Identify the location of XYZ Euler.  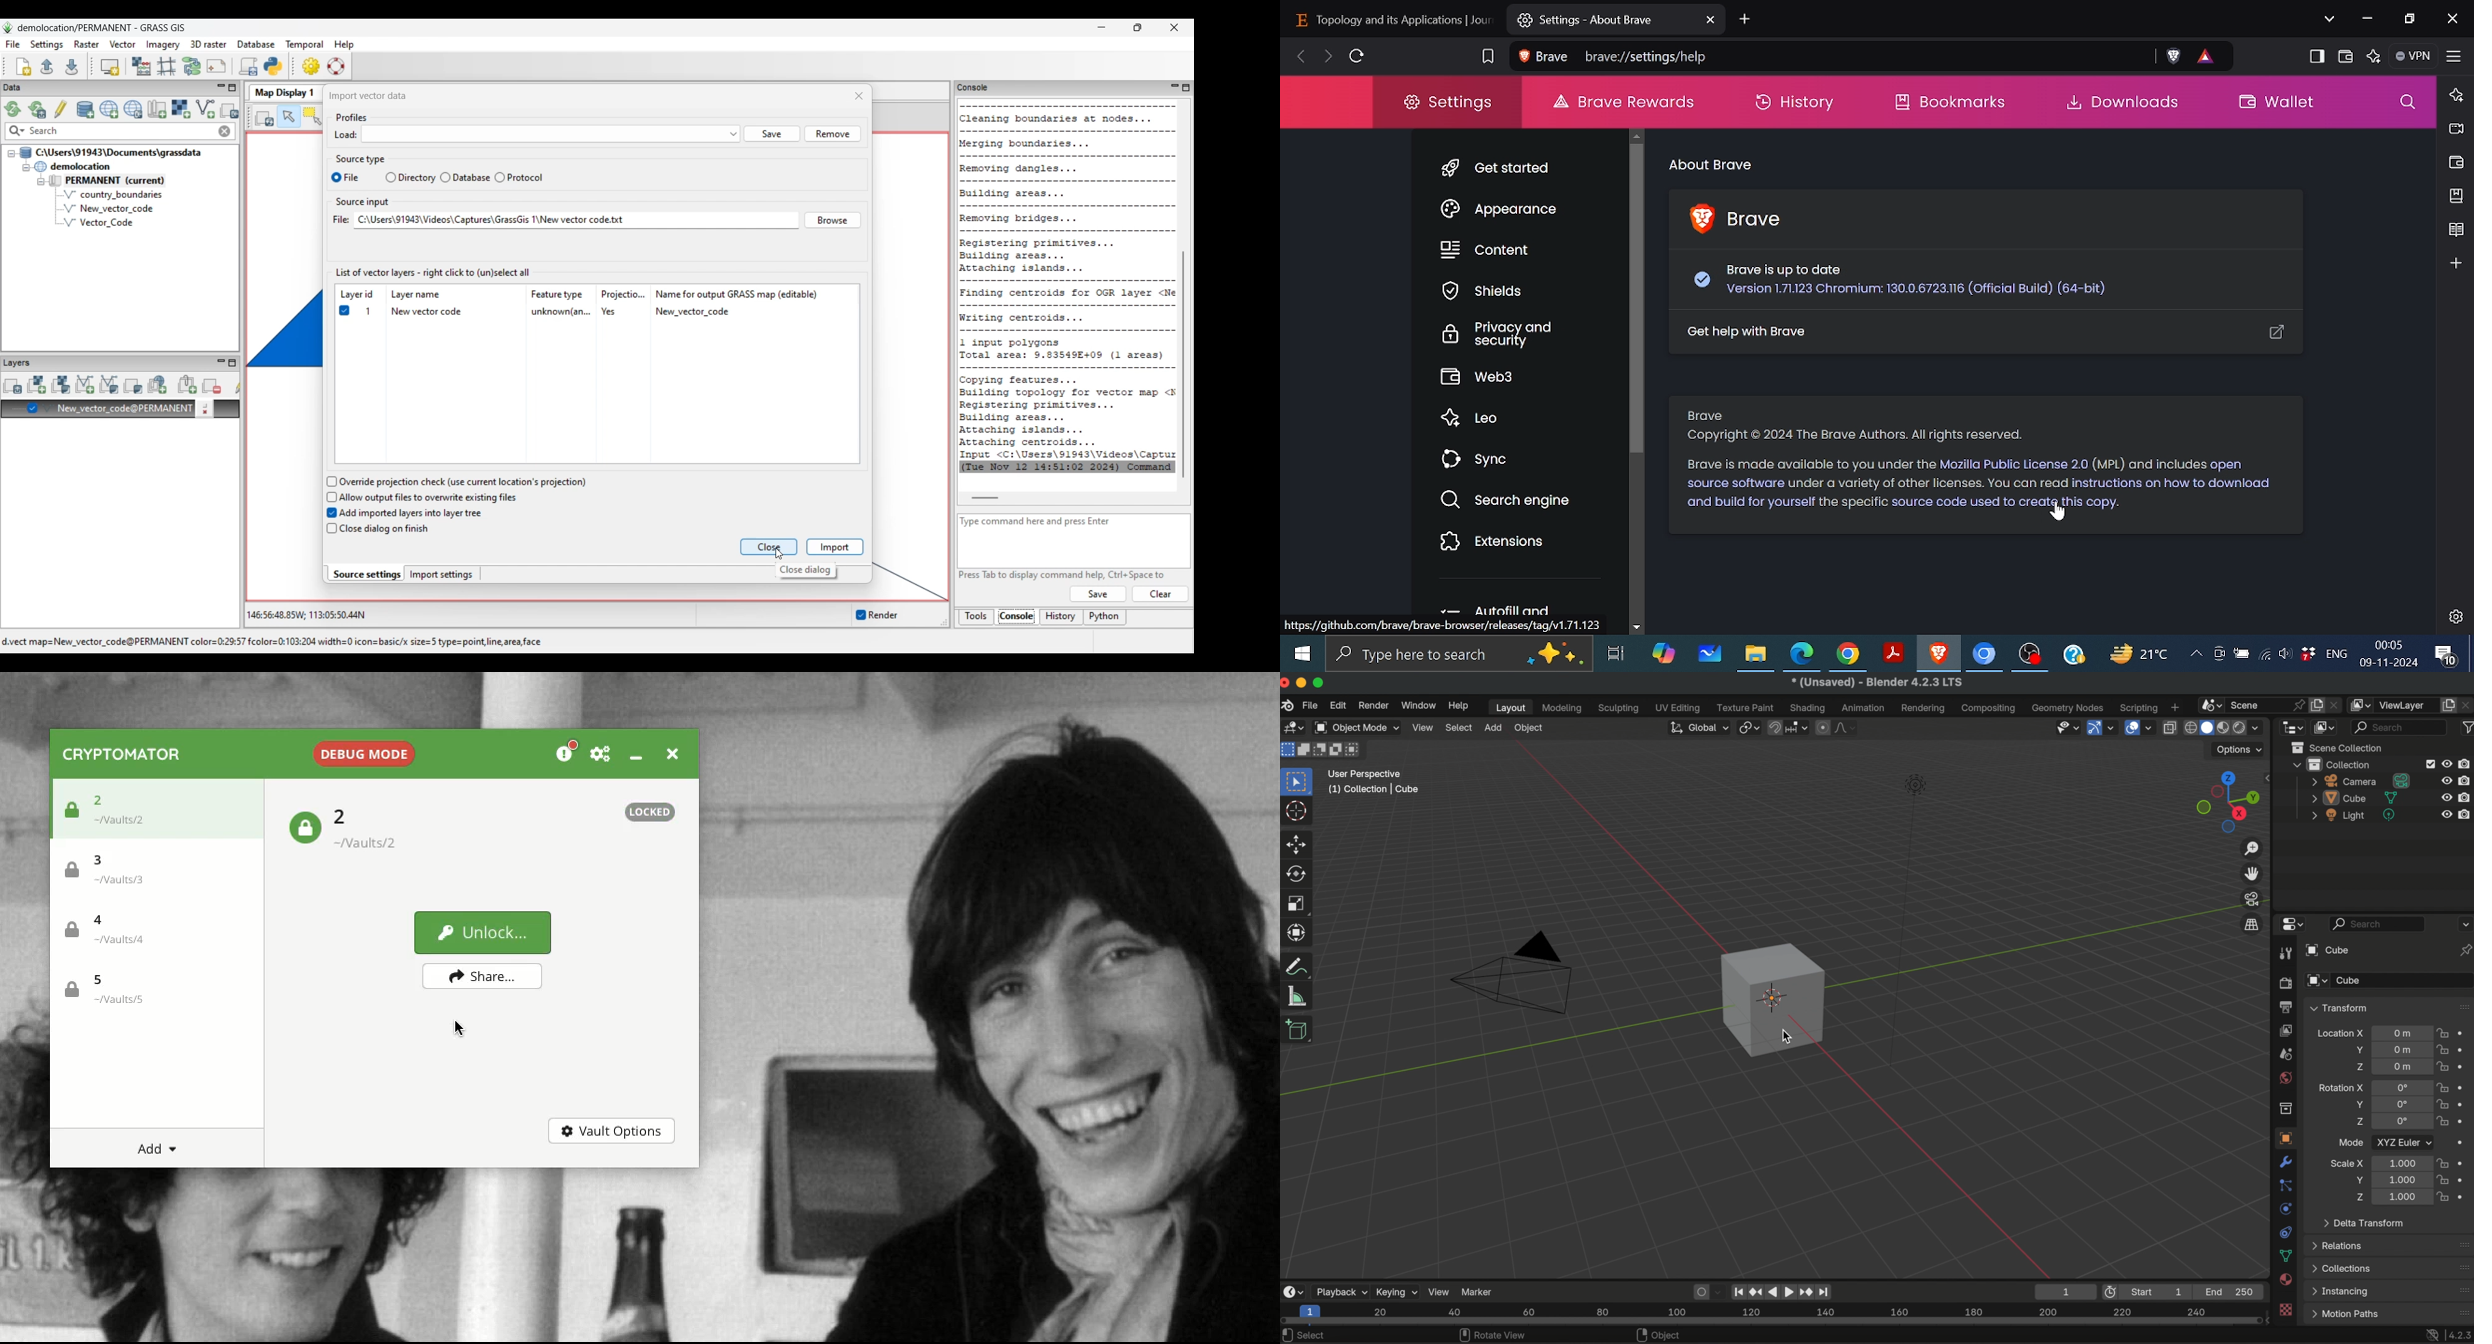
(2404, 1142).